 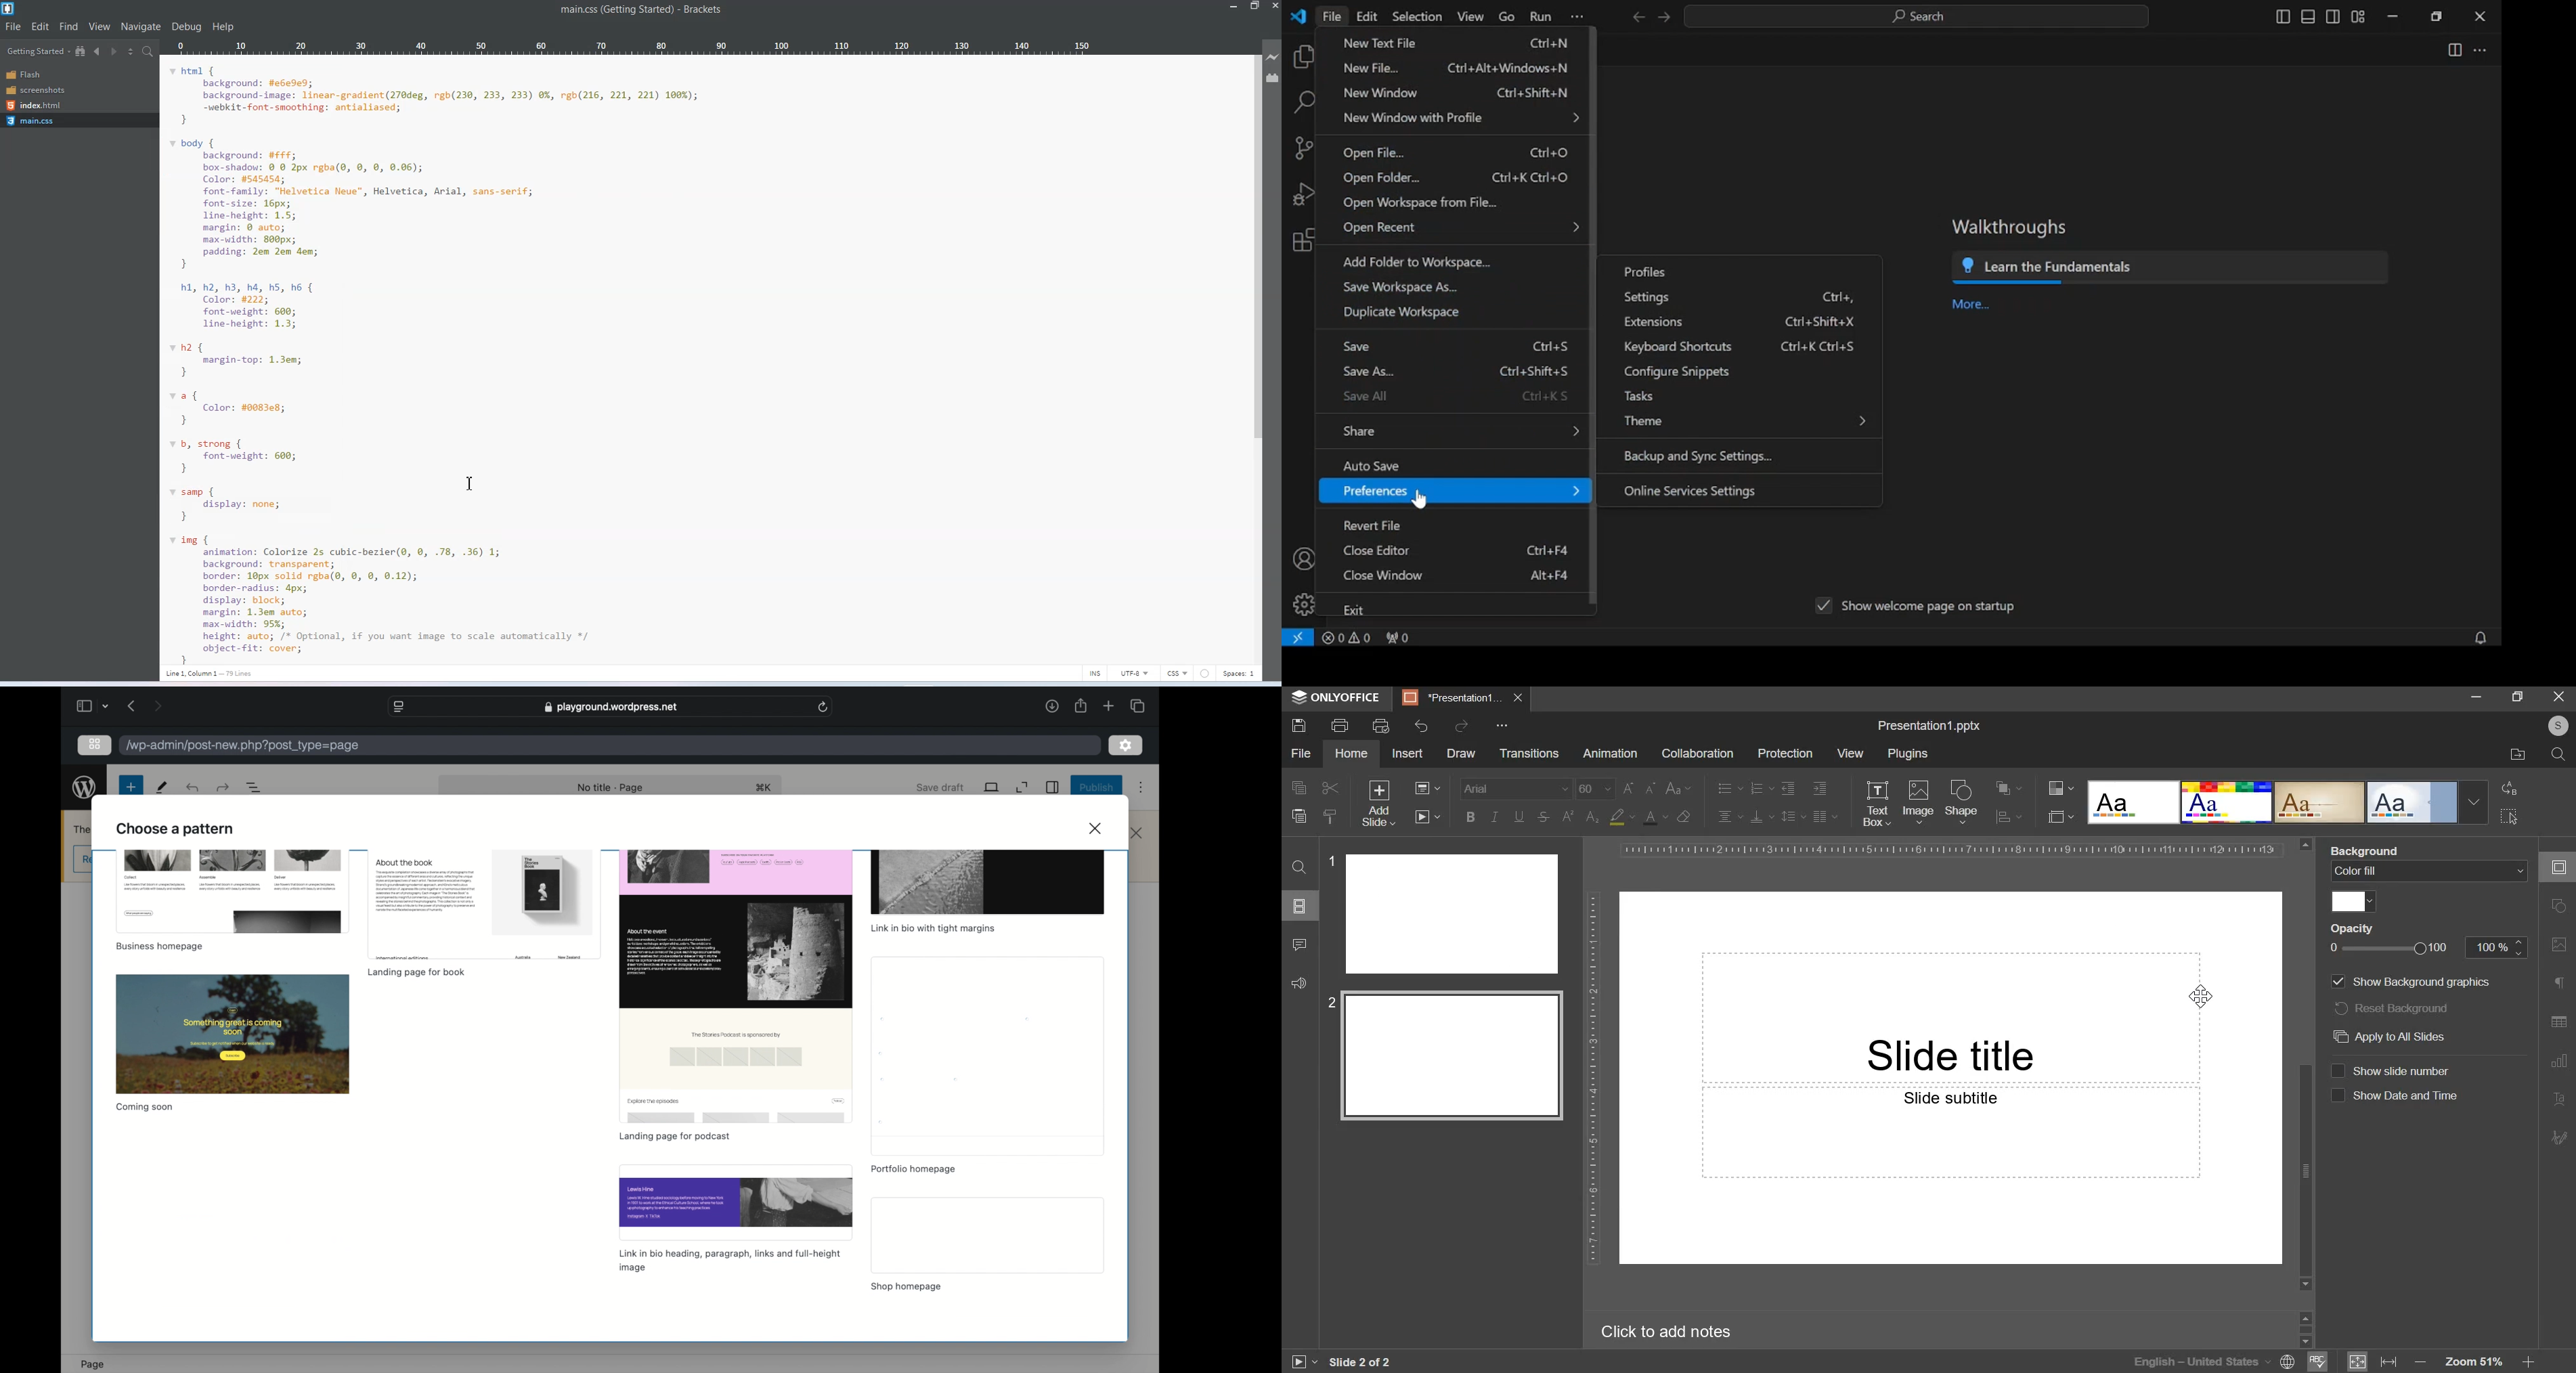 I want to click on line spacing, so click(x=1794, y=815).